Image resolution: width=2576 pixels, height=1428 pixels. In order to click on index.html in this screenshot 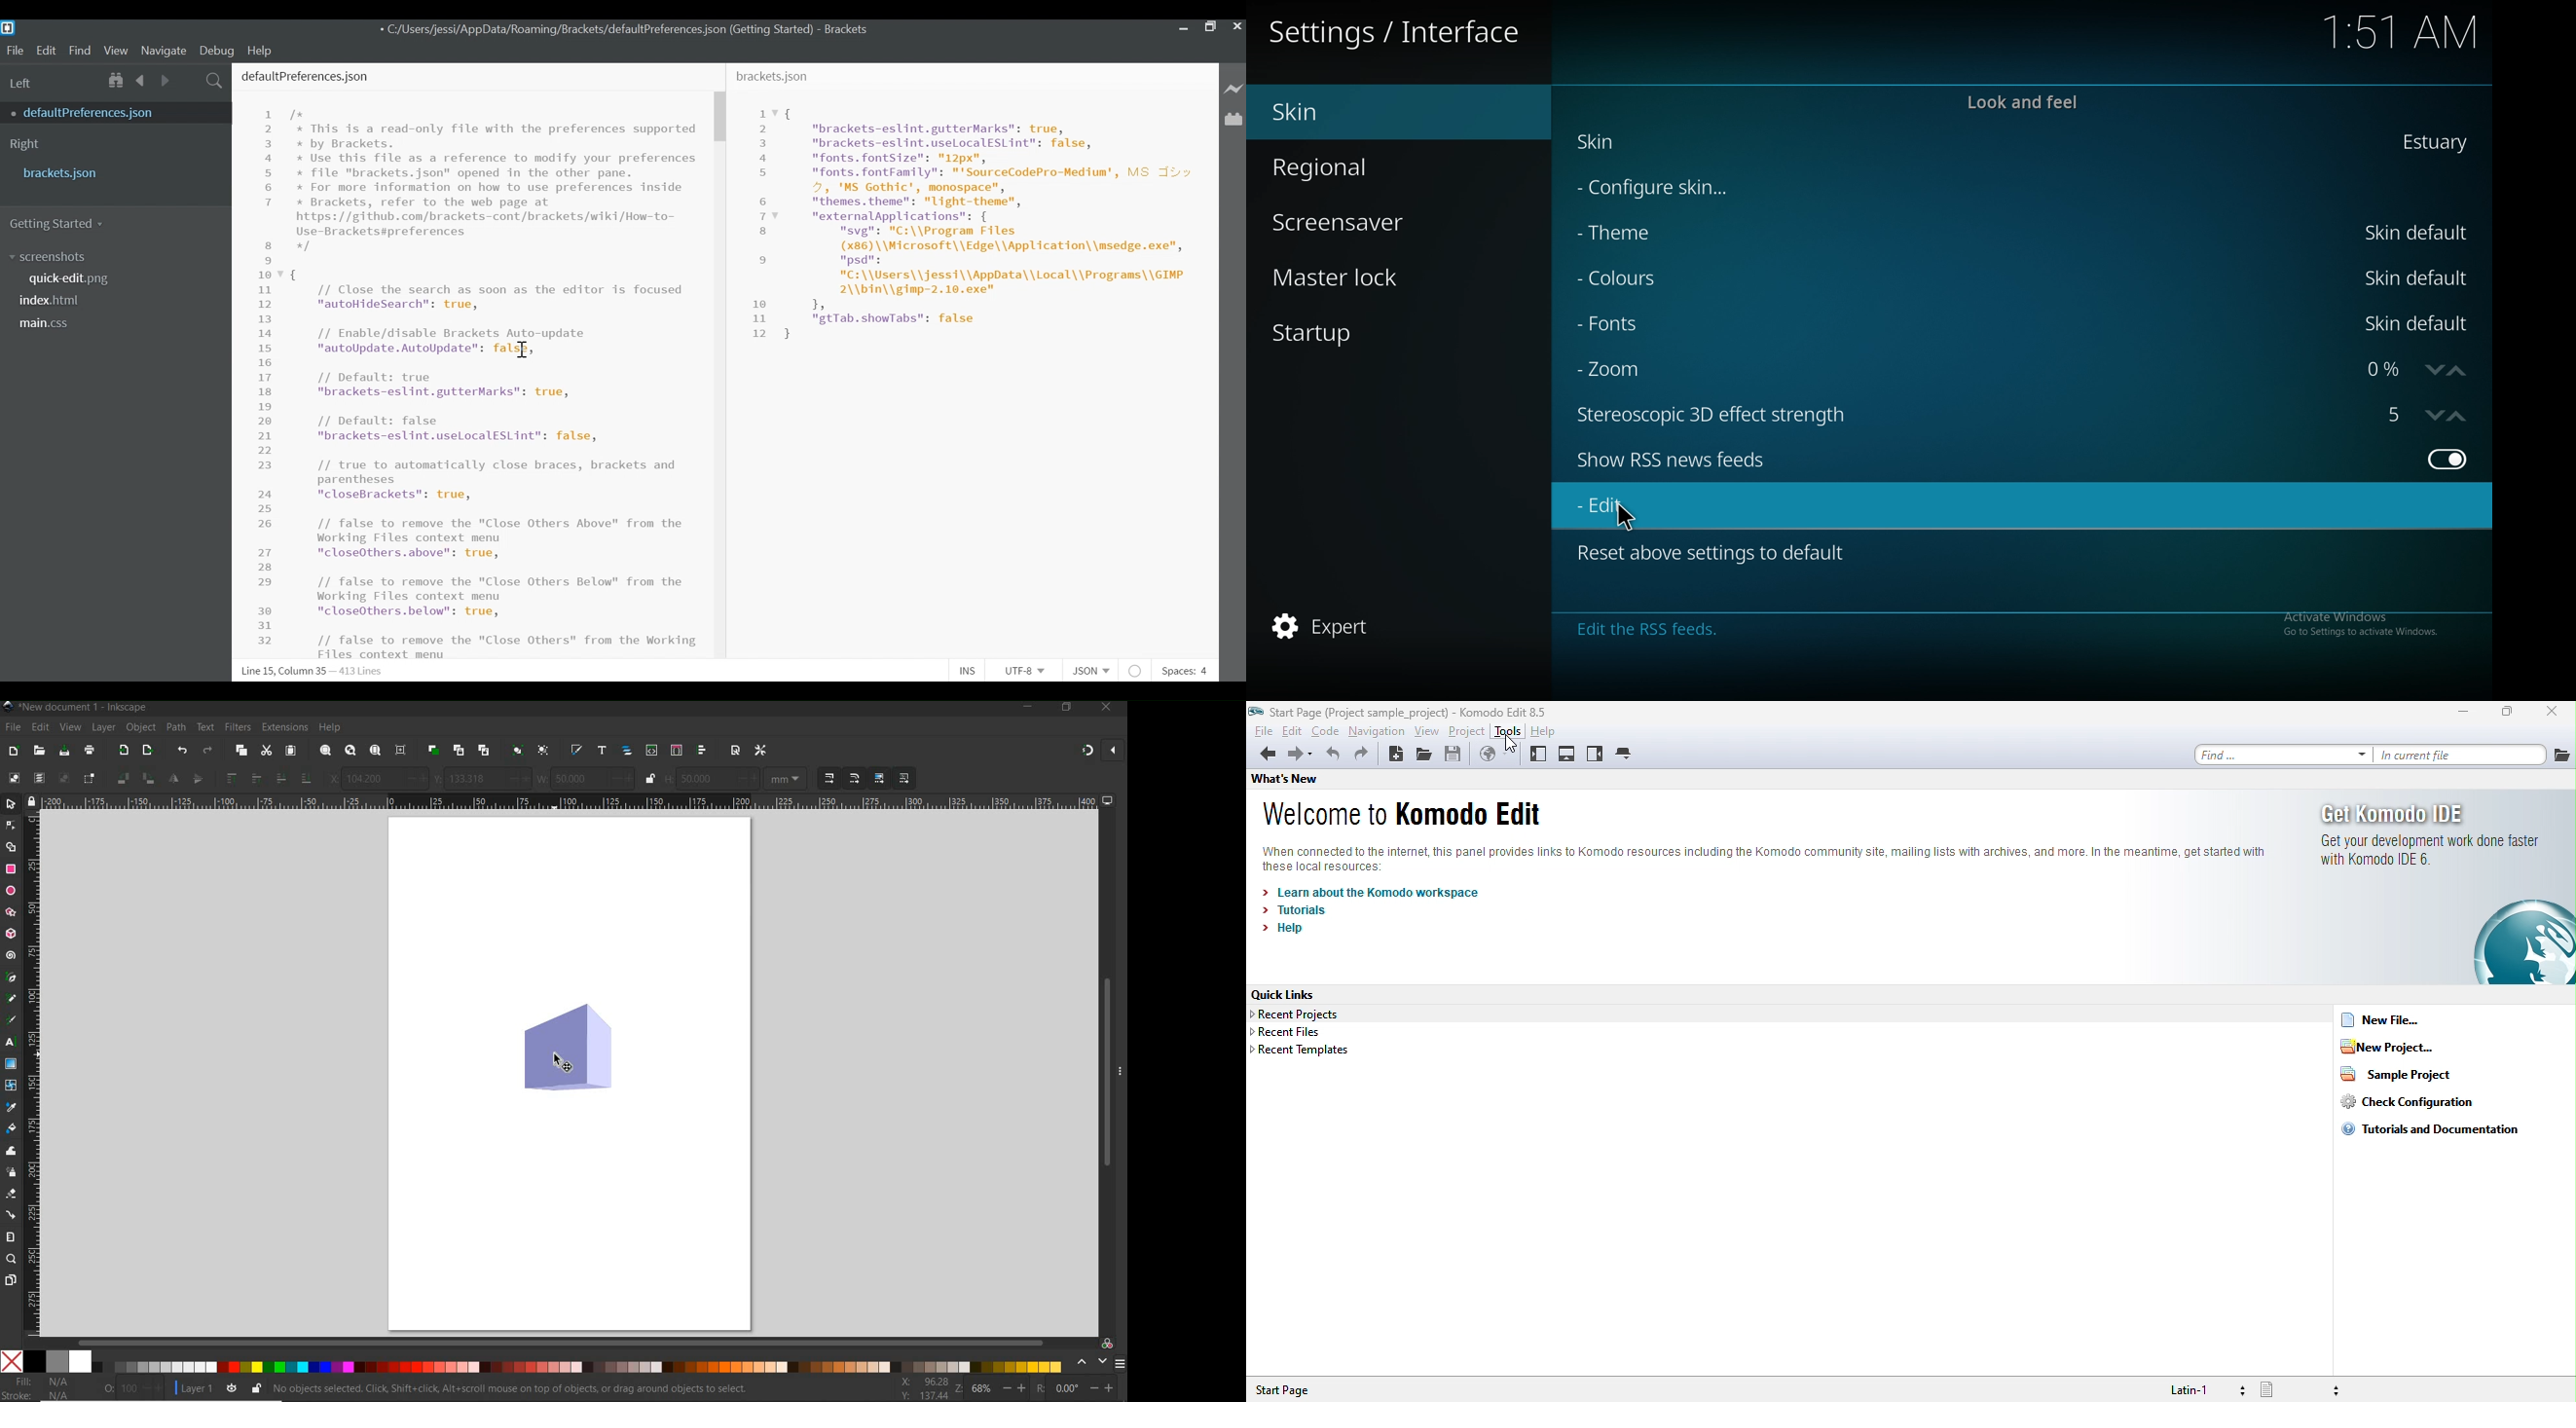, I will do `click(54, 299)`.